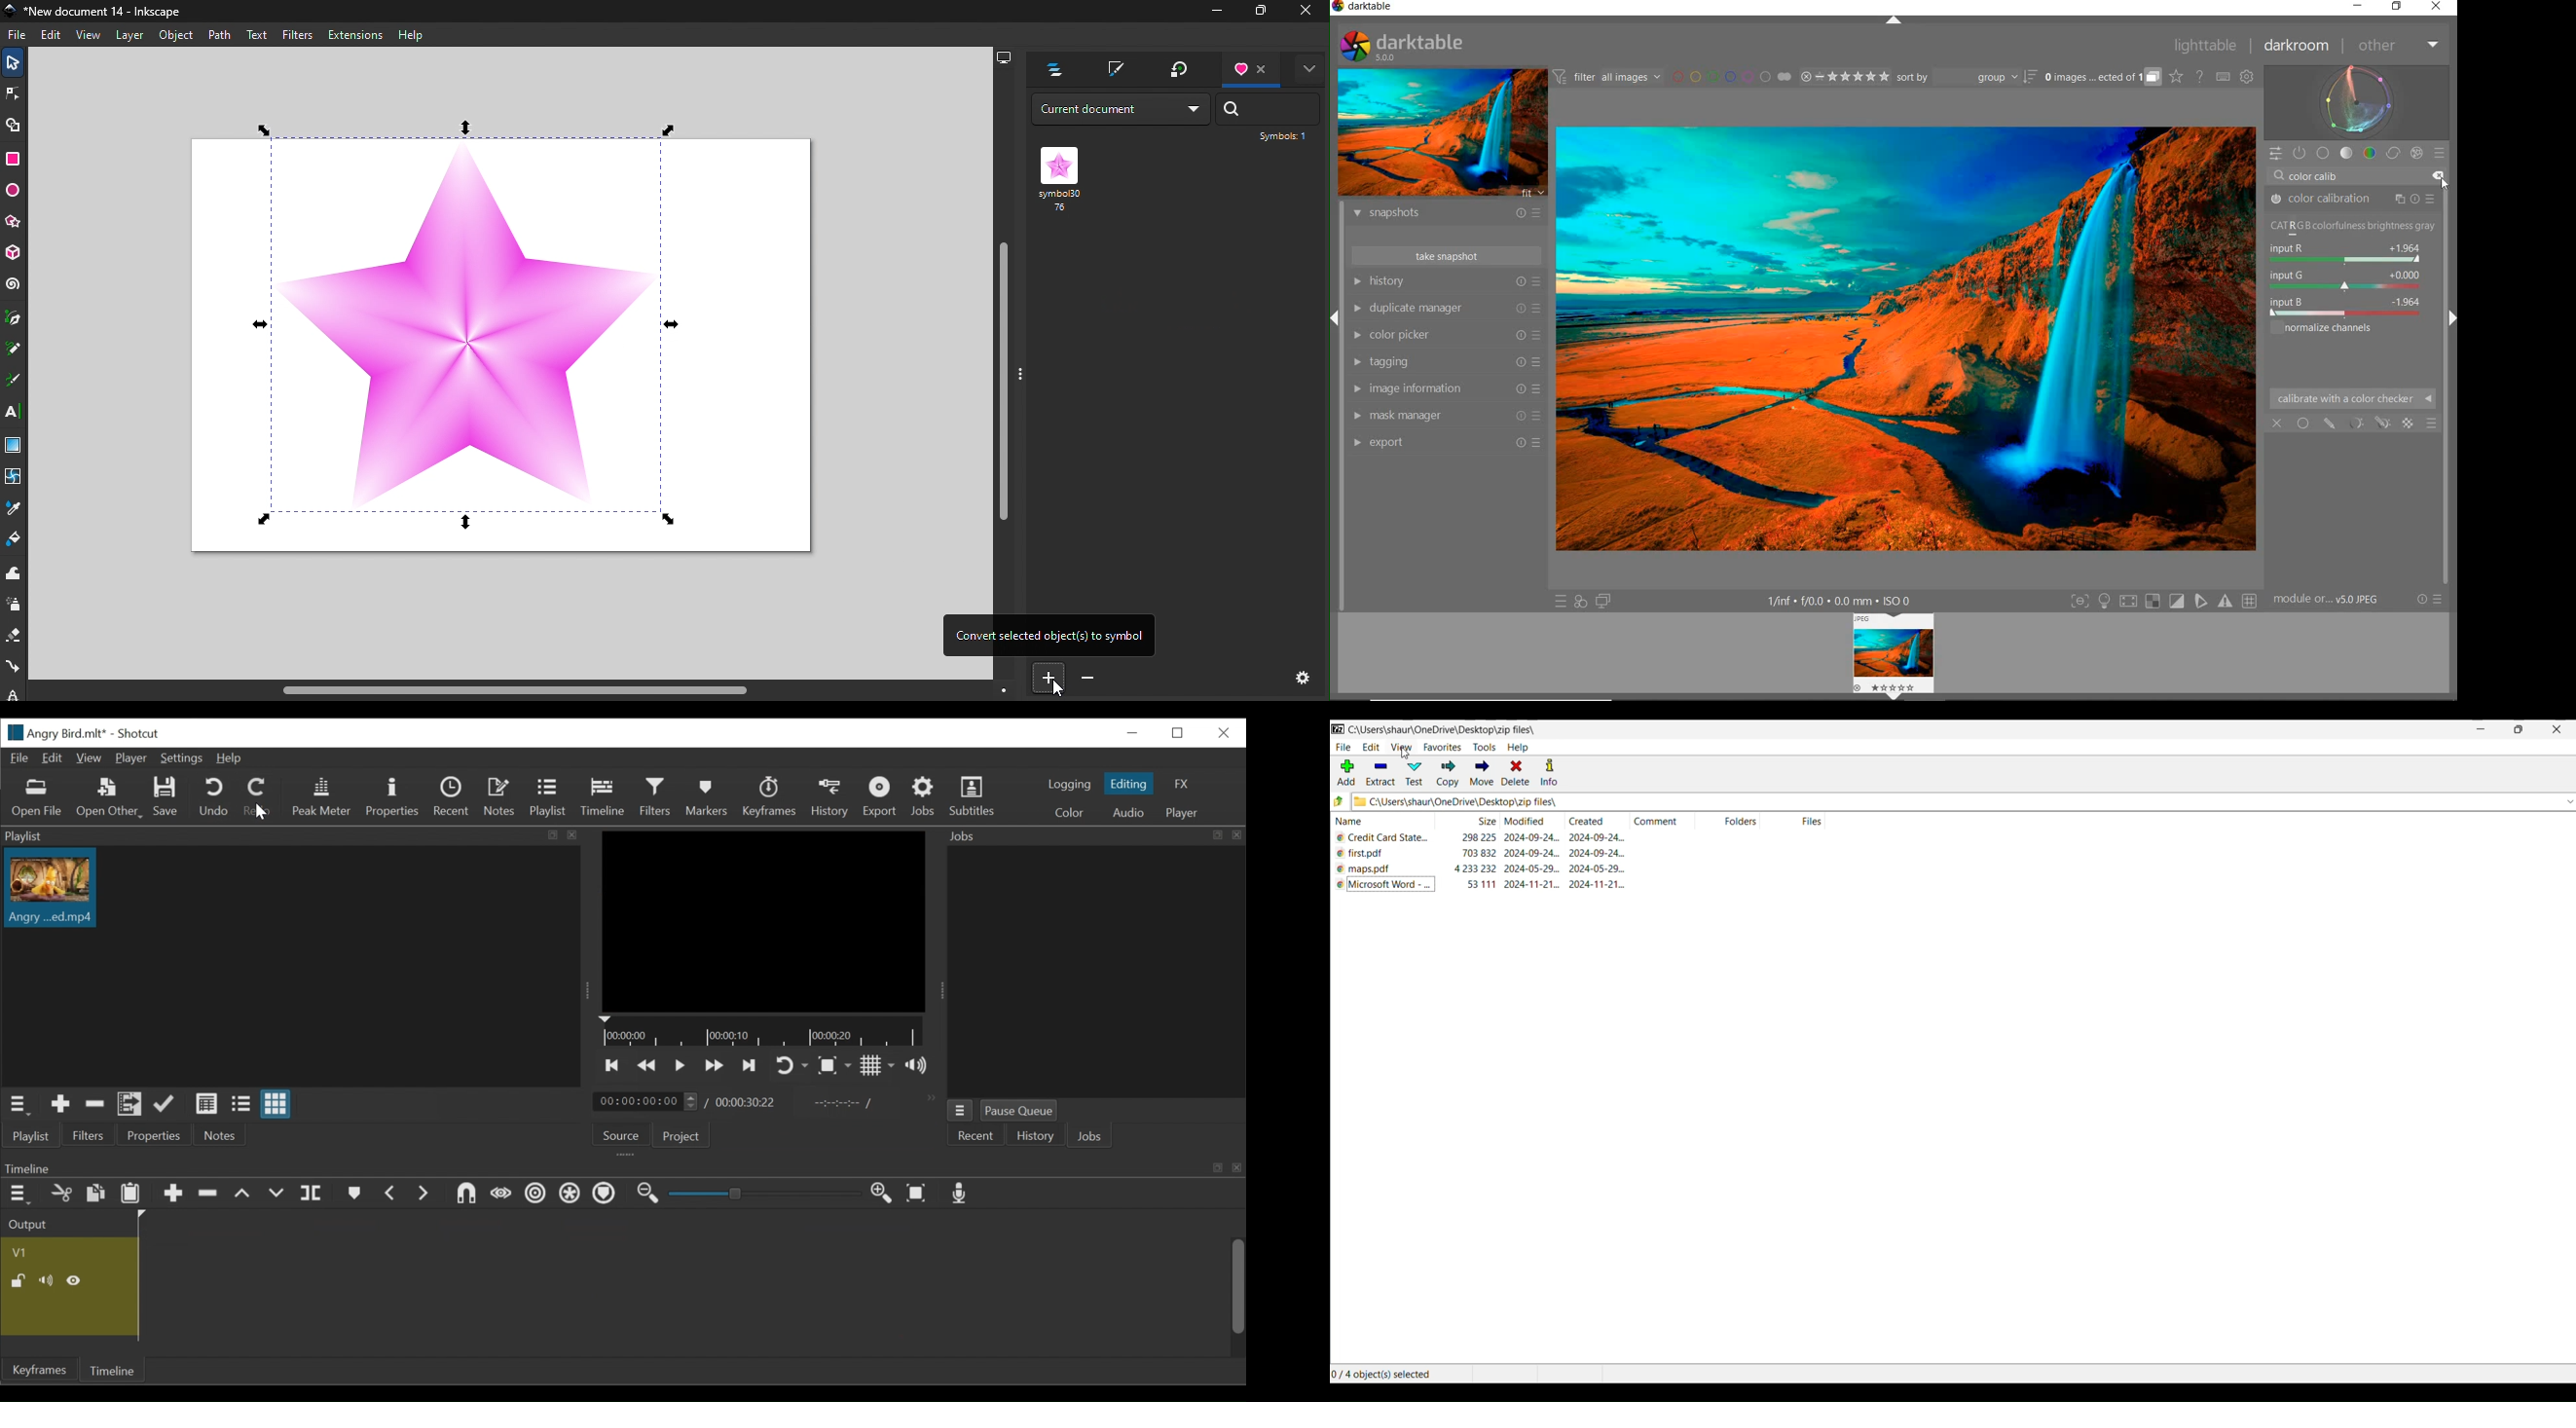 The image size is (2576, 1428). I want to click on Timeline, so click(762, 1032).